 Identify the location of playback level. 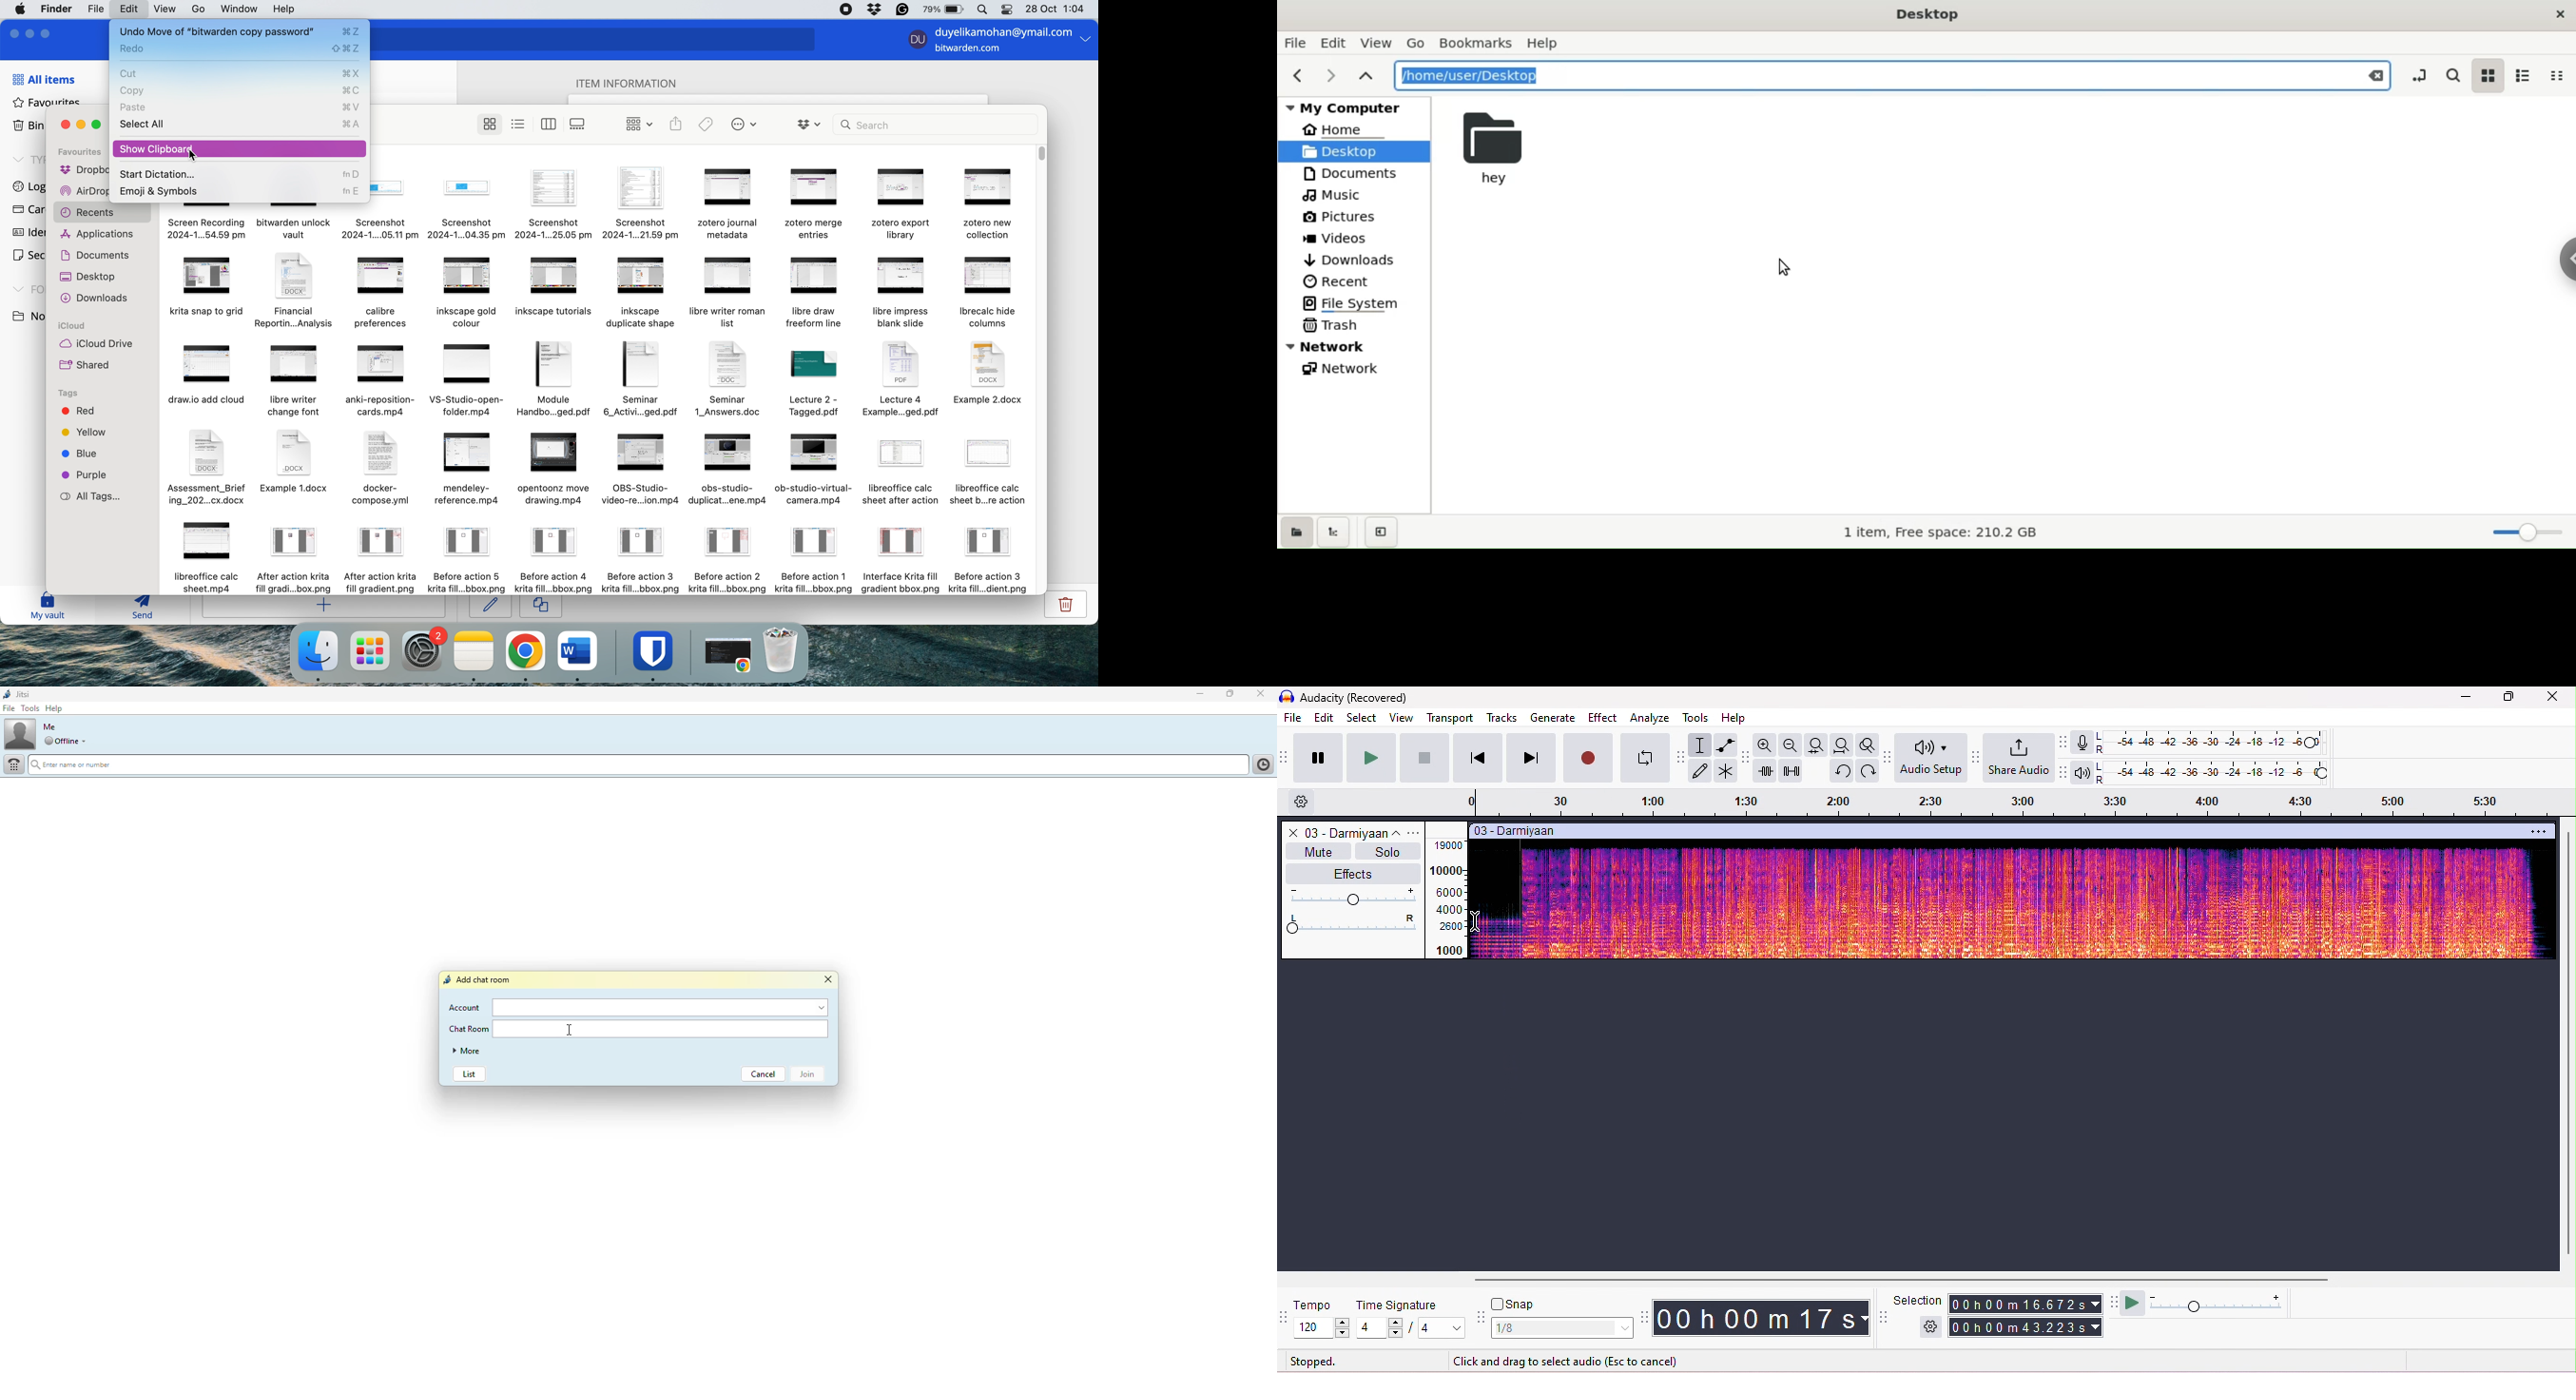
(2217, 772).